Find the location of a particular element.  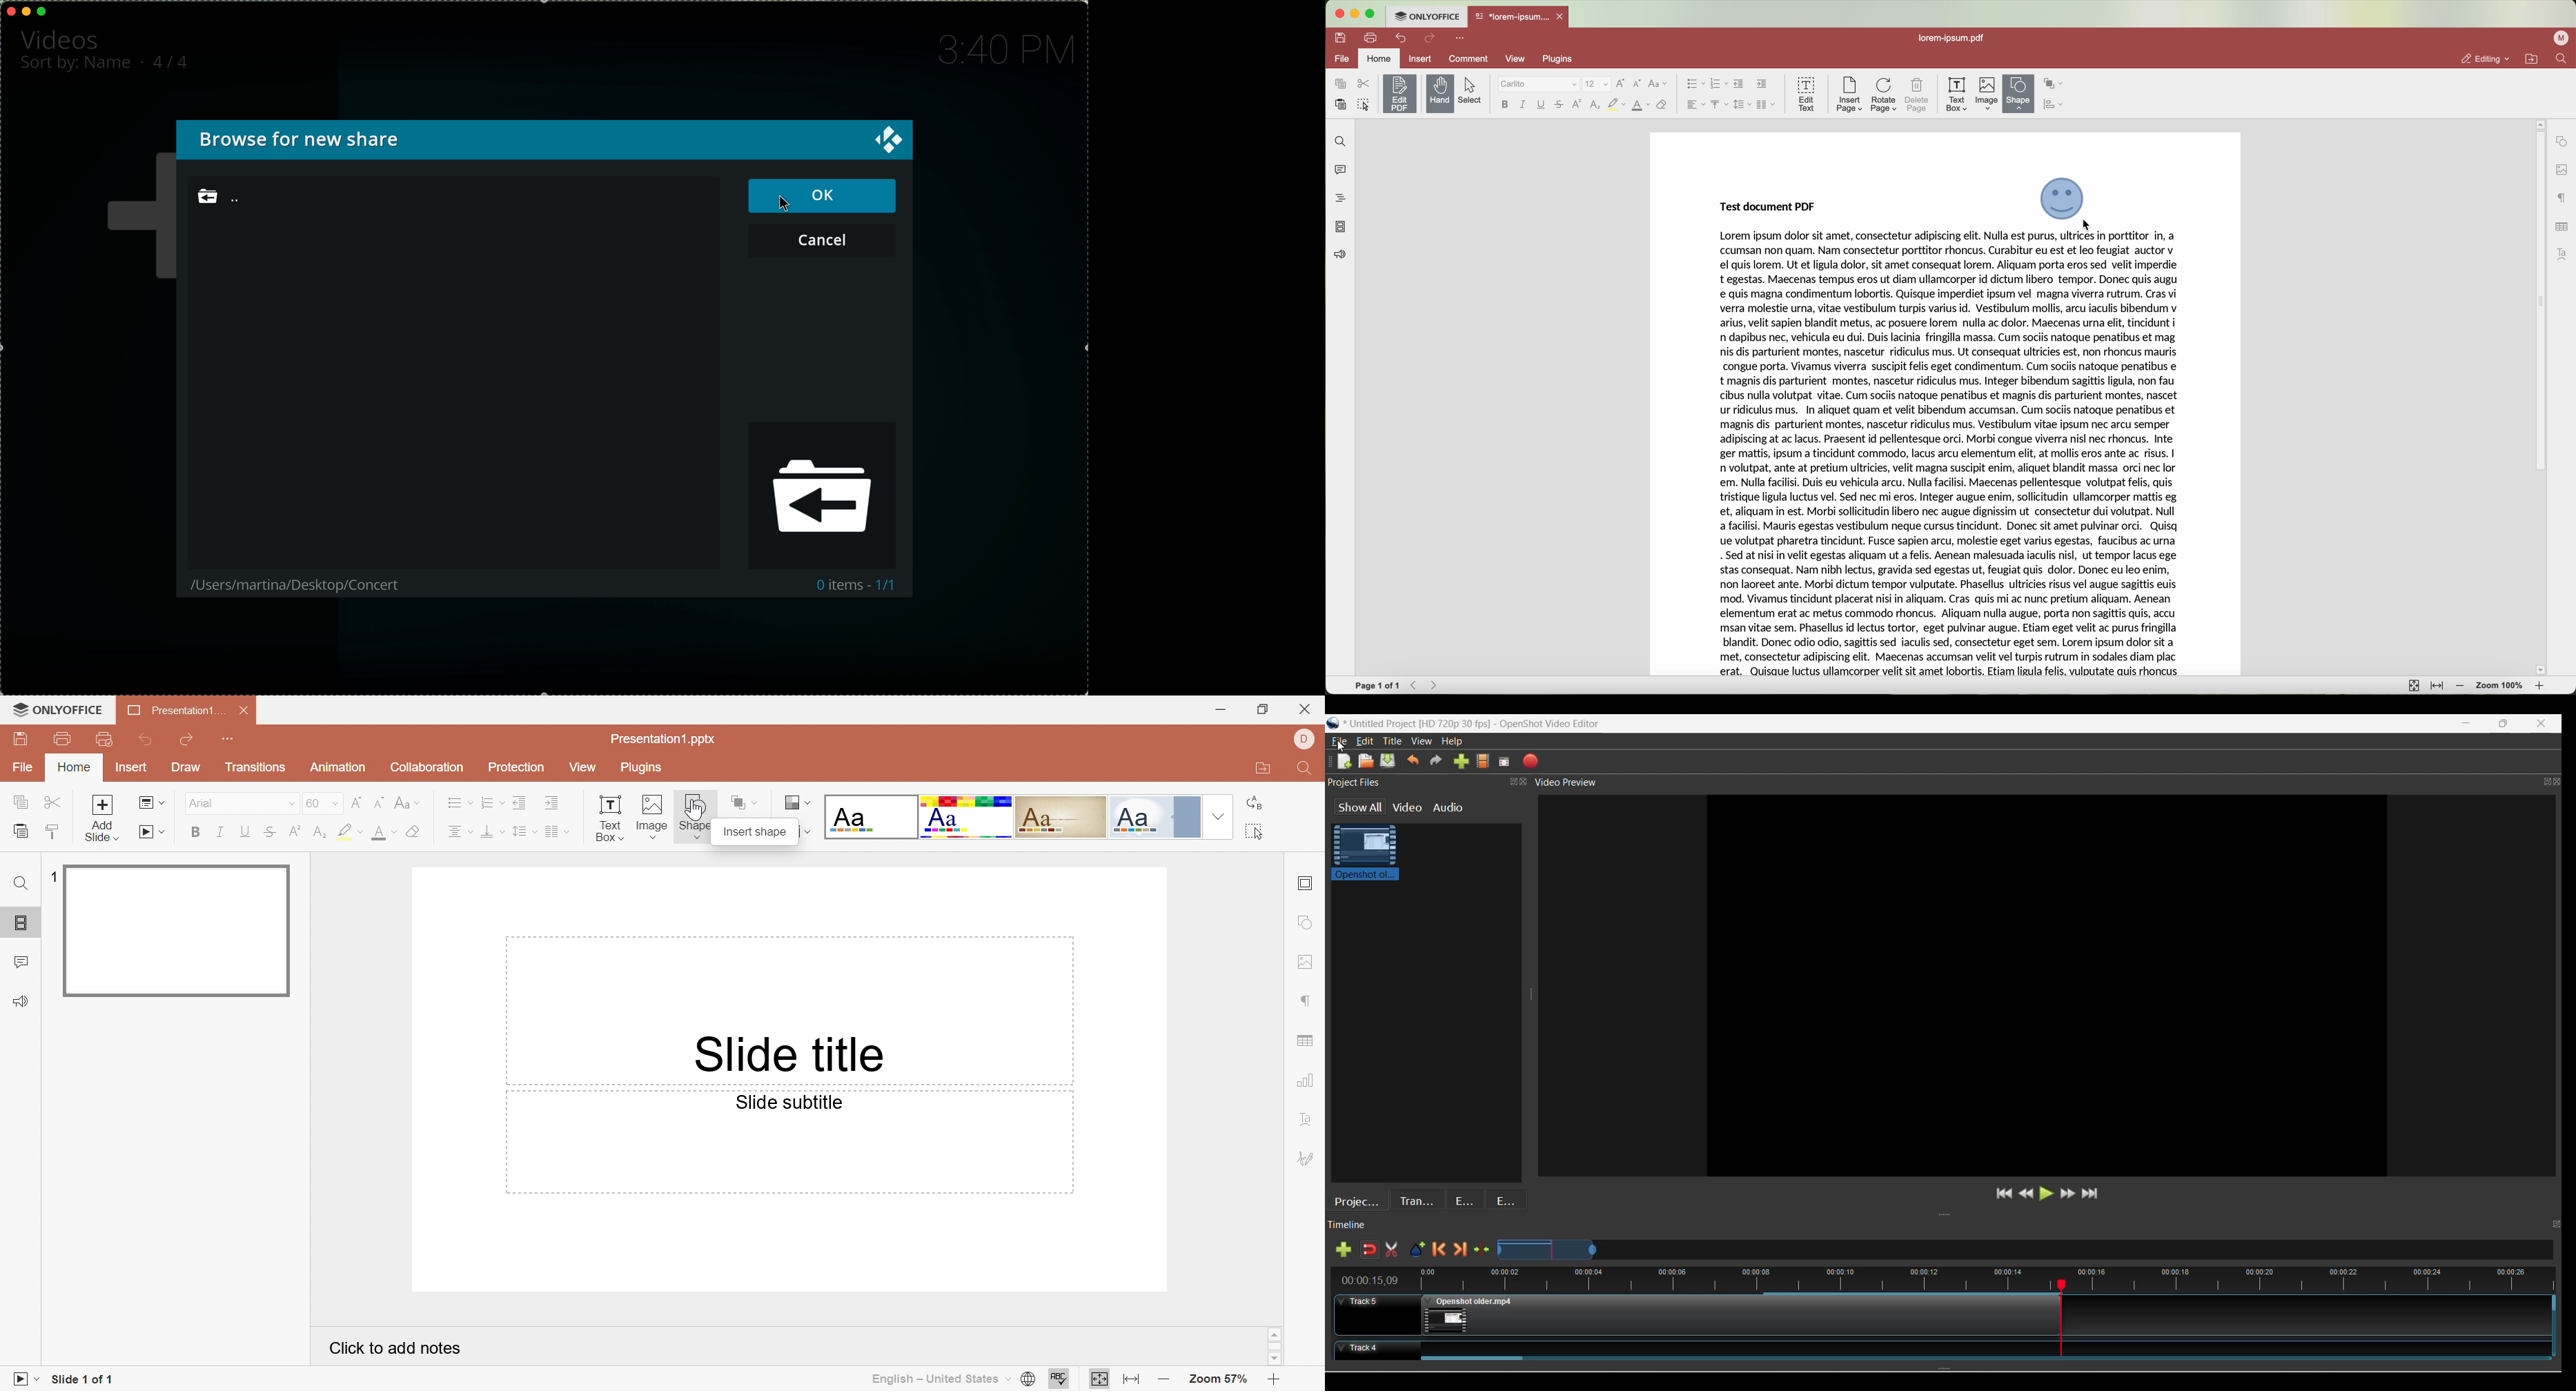

align shape is located at coordinates (2058, 105).